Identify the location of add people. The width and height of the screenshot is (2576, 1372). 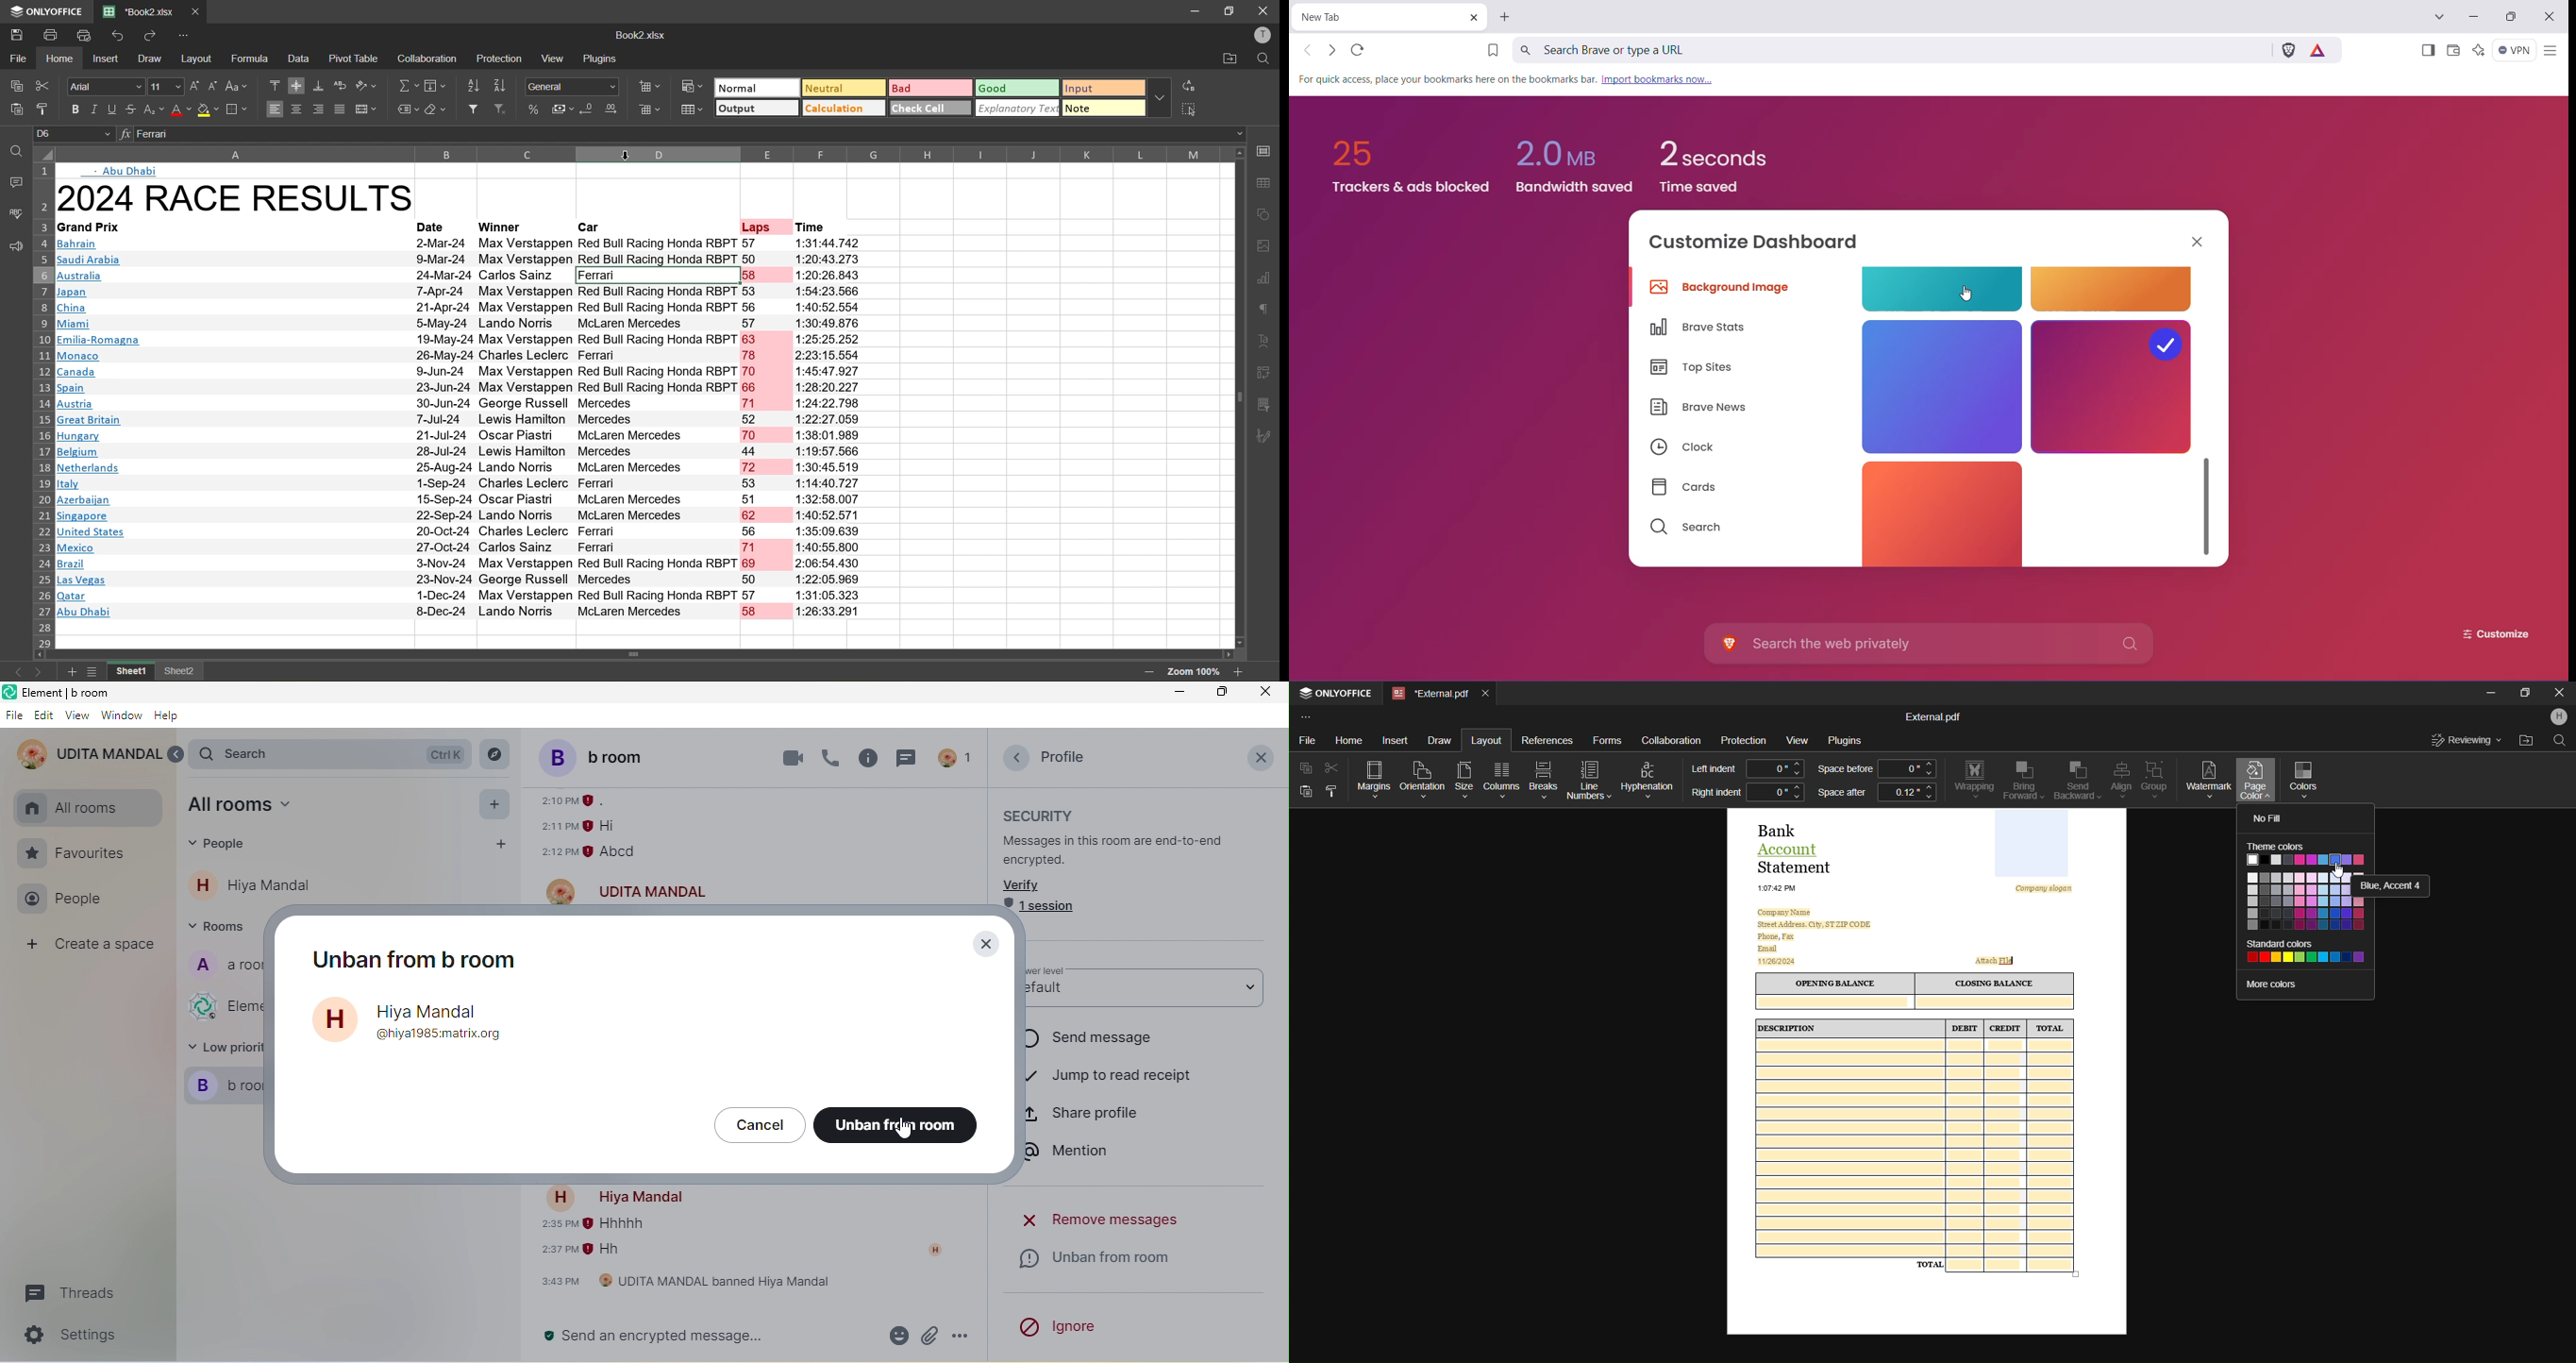
(496, 844).